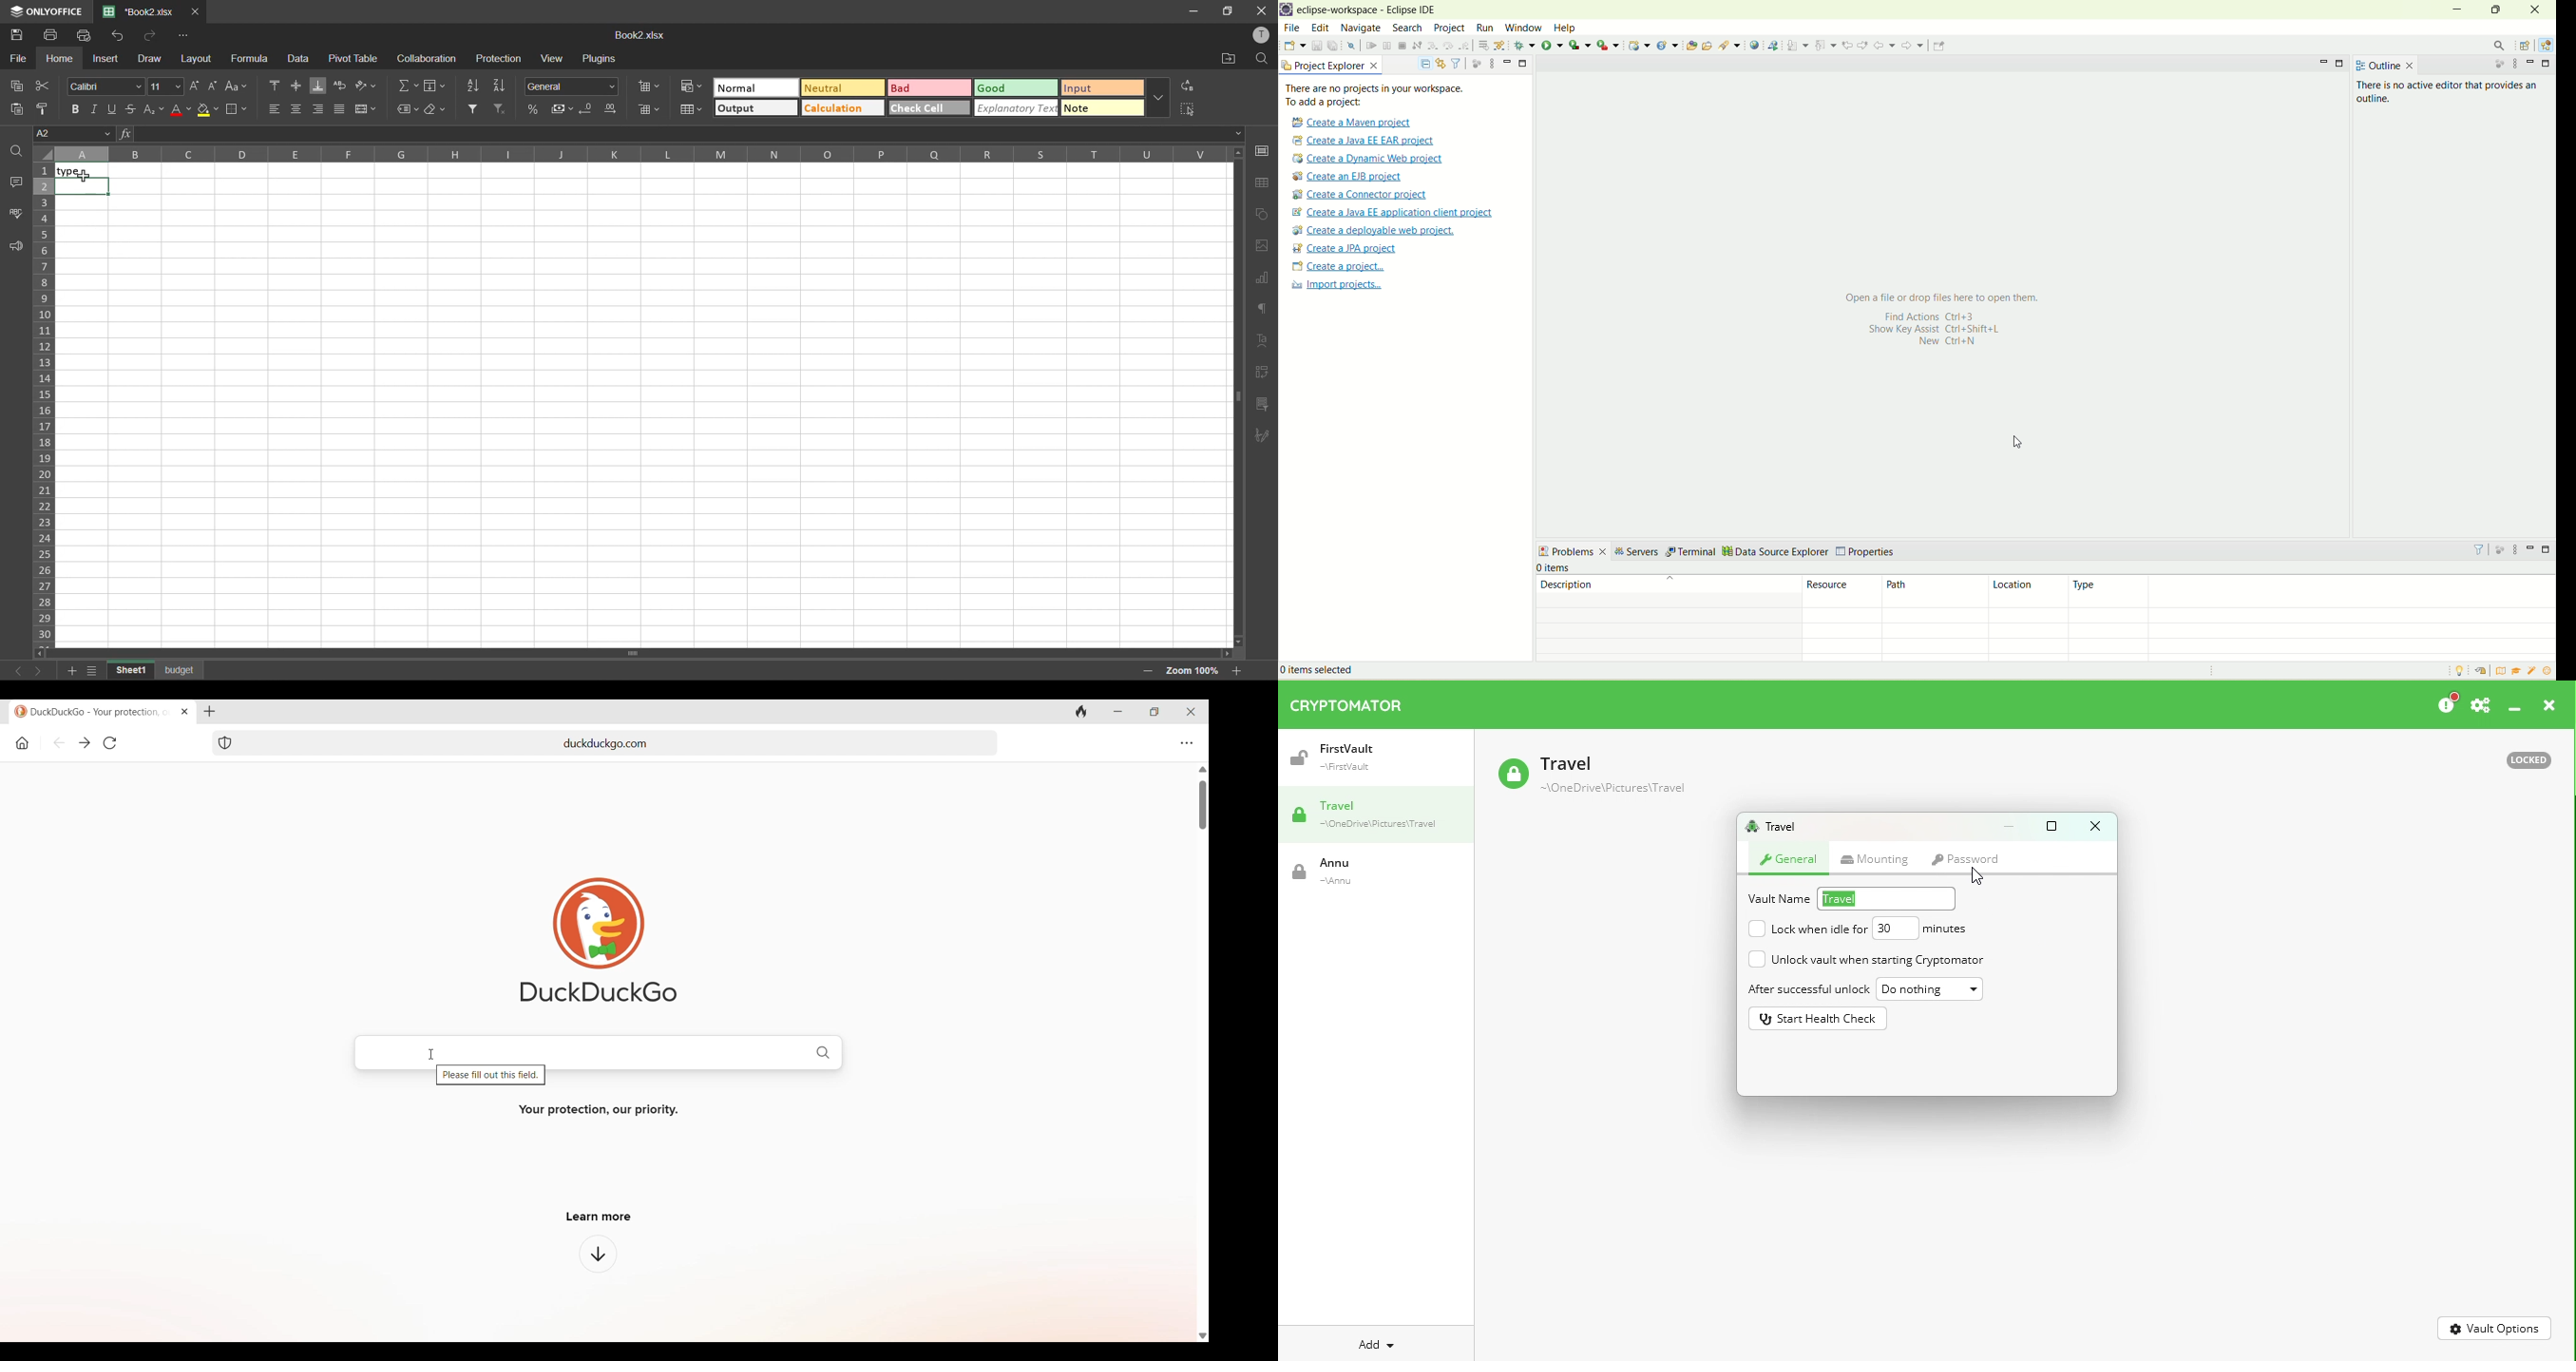 This screenshot has height=1372, width=2576. I want to click on Mounting, so click(1879, 859).